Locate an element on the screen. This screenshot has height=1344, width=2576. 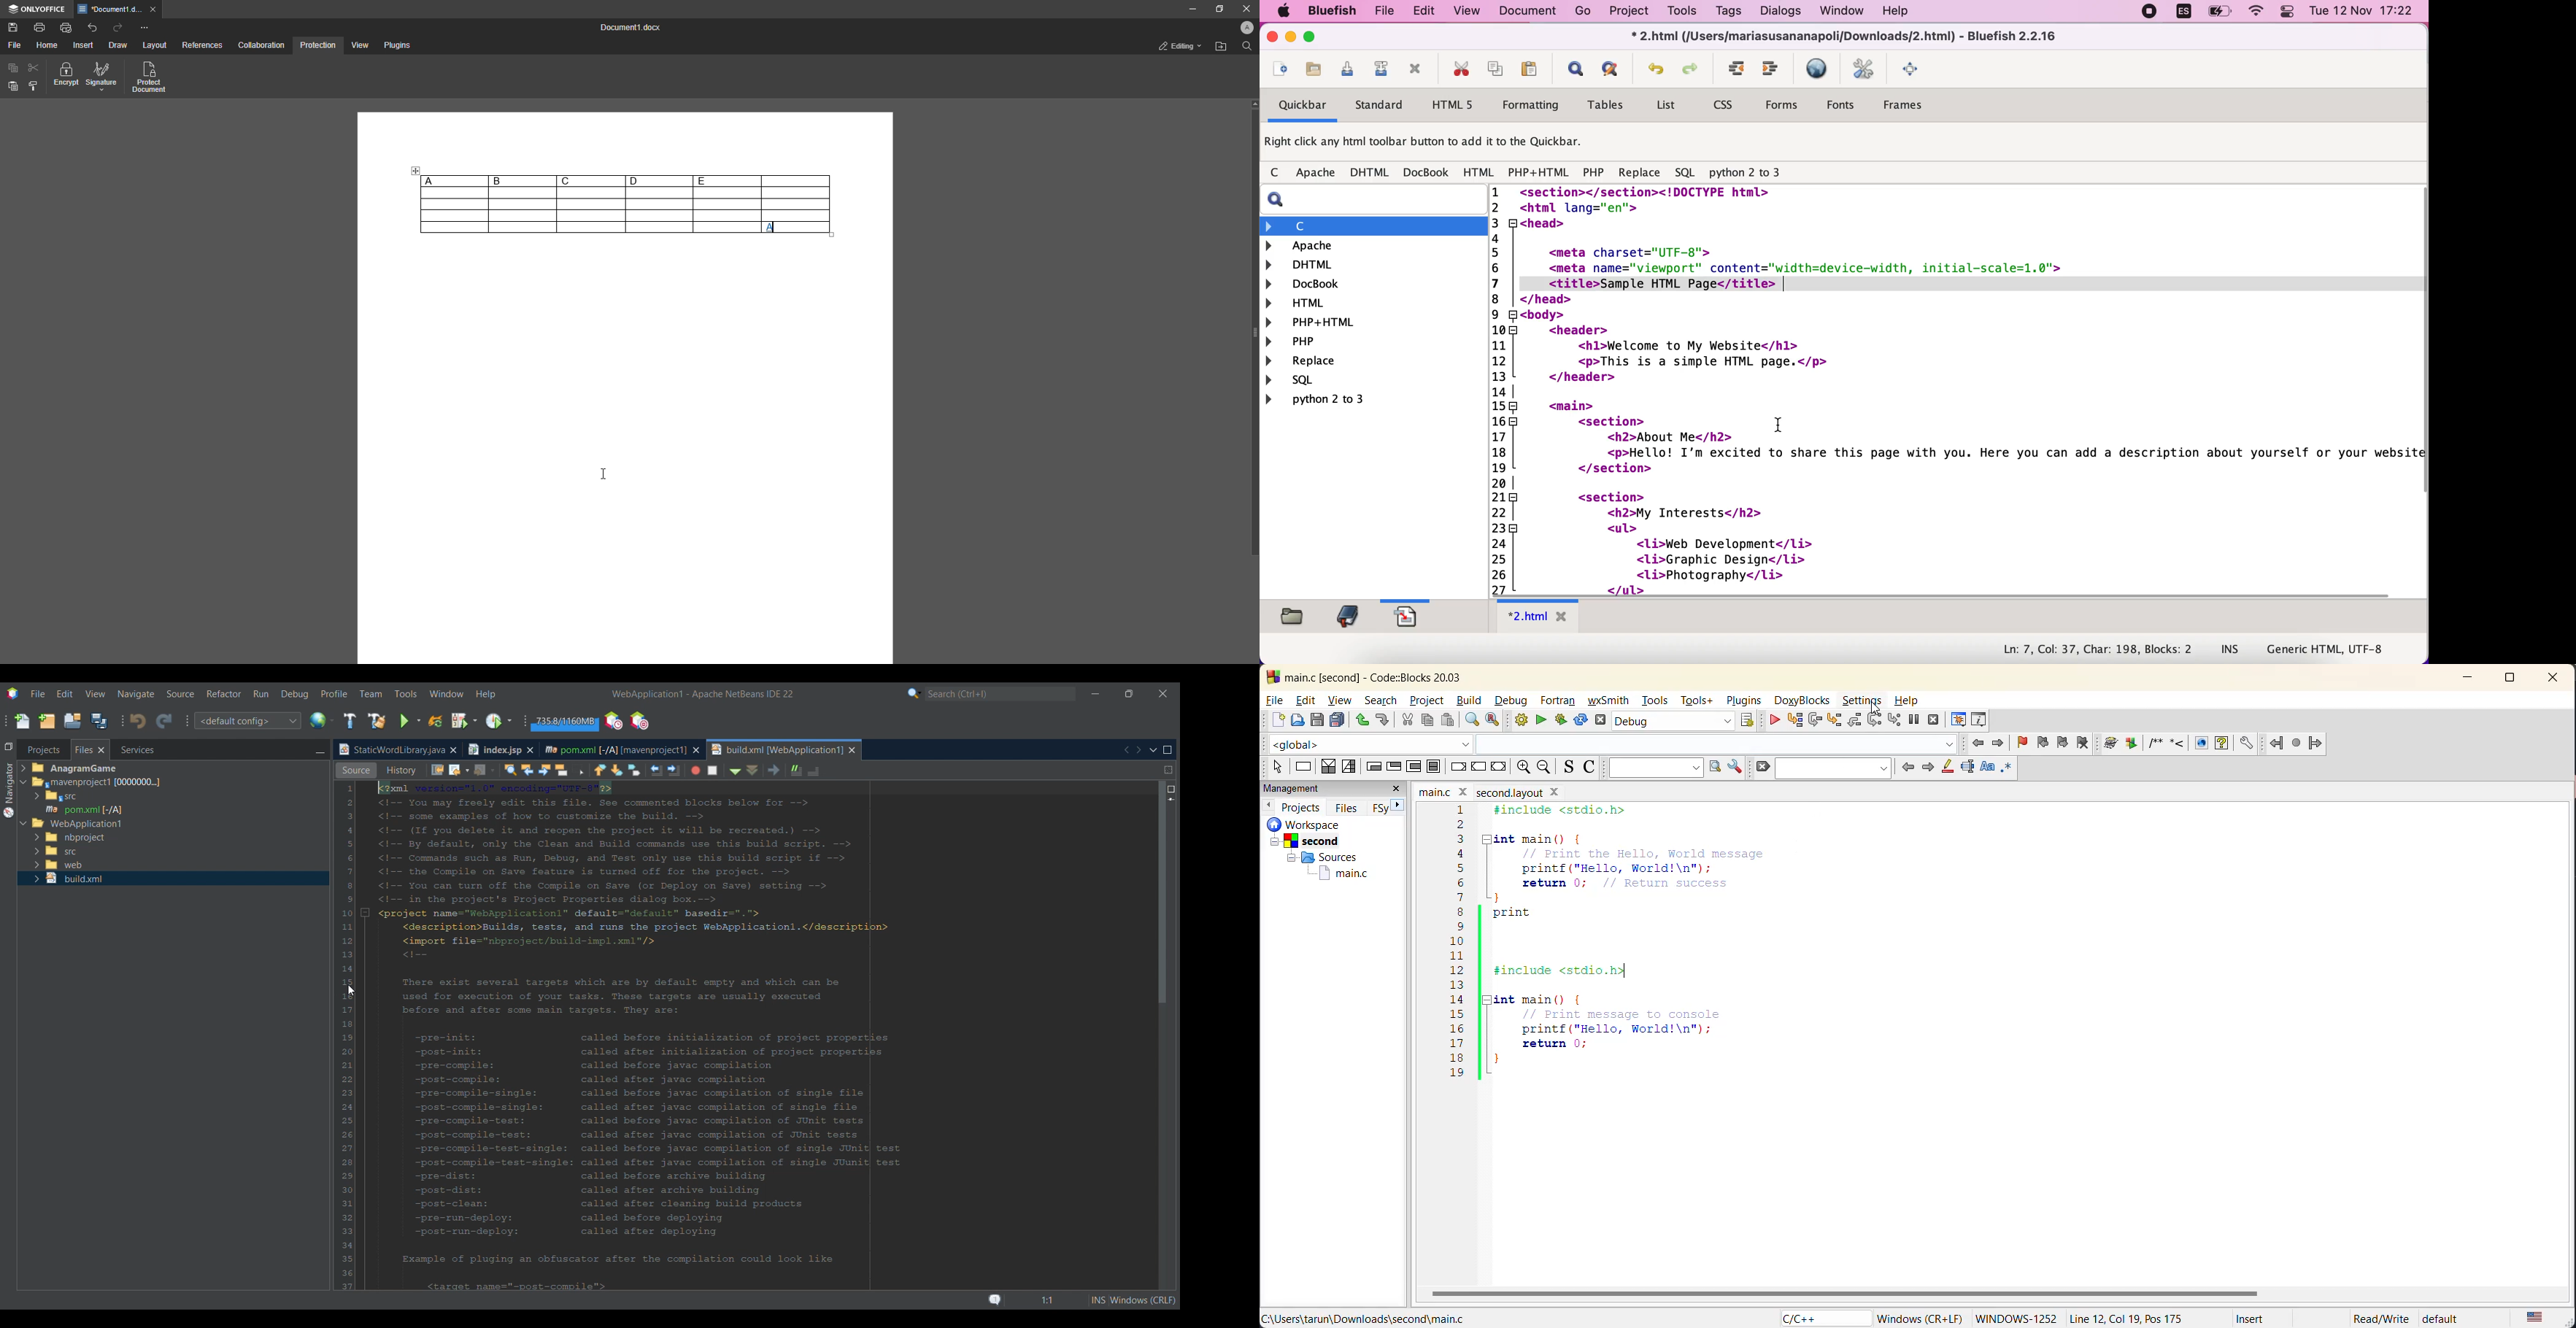
Split window horizontally or vertically is located at coordinates (1169, 770).